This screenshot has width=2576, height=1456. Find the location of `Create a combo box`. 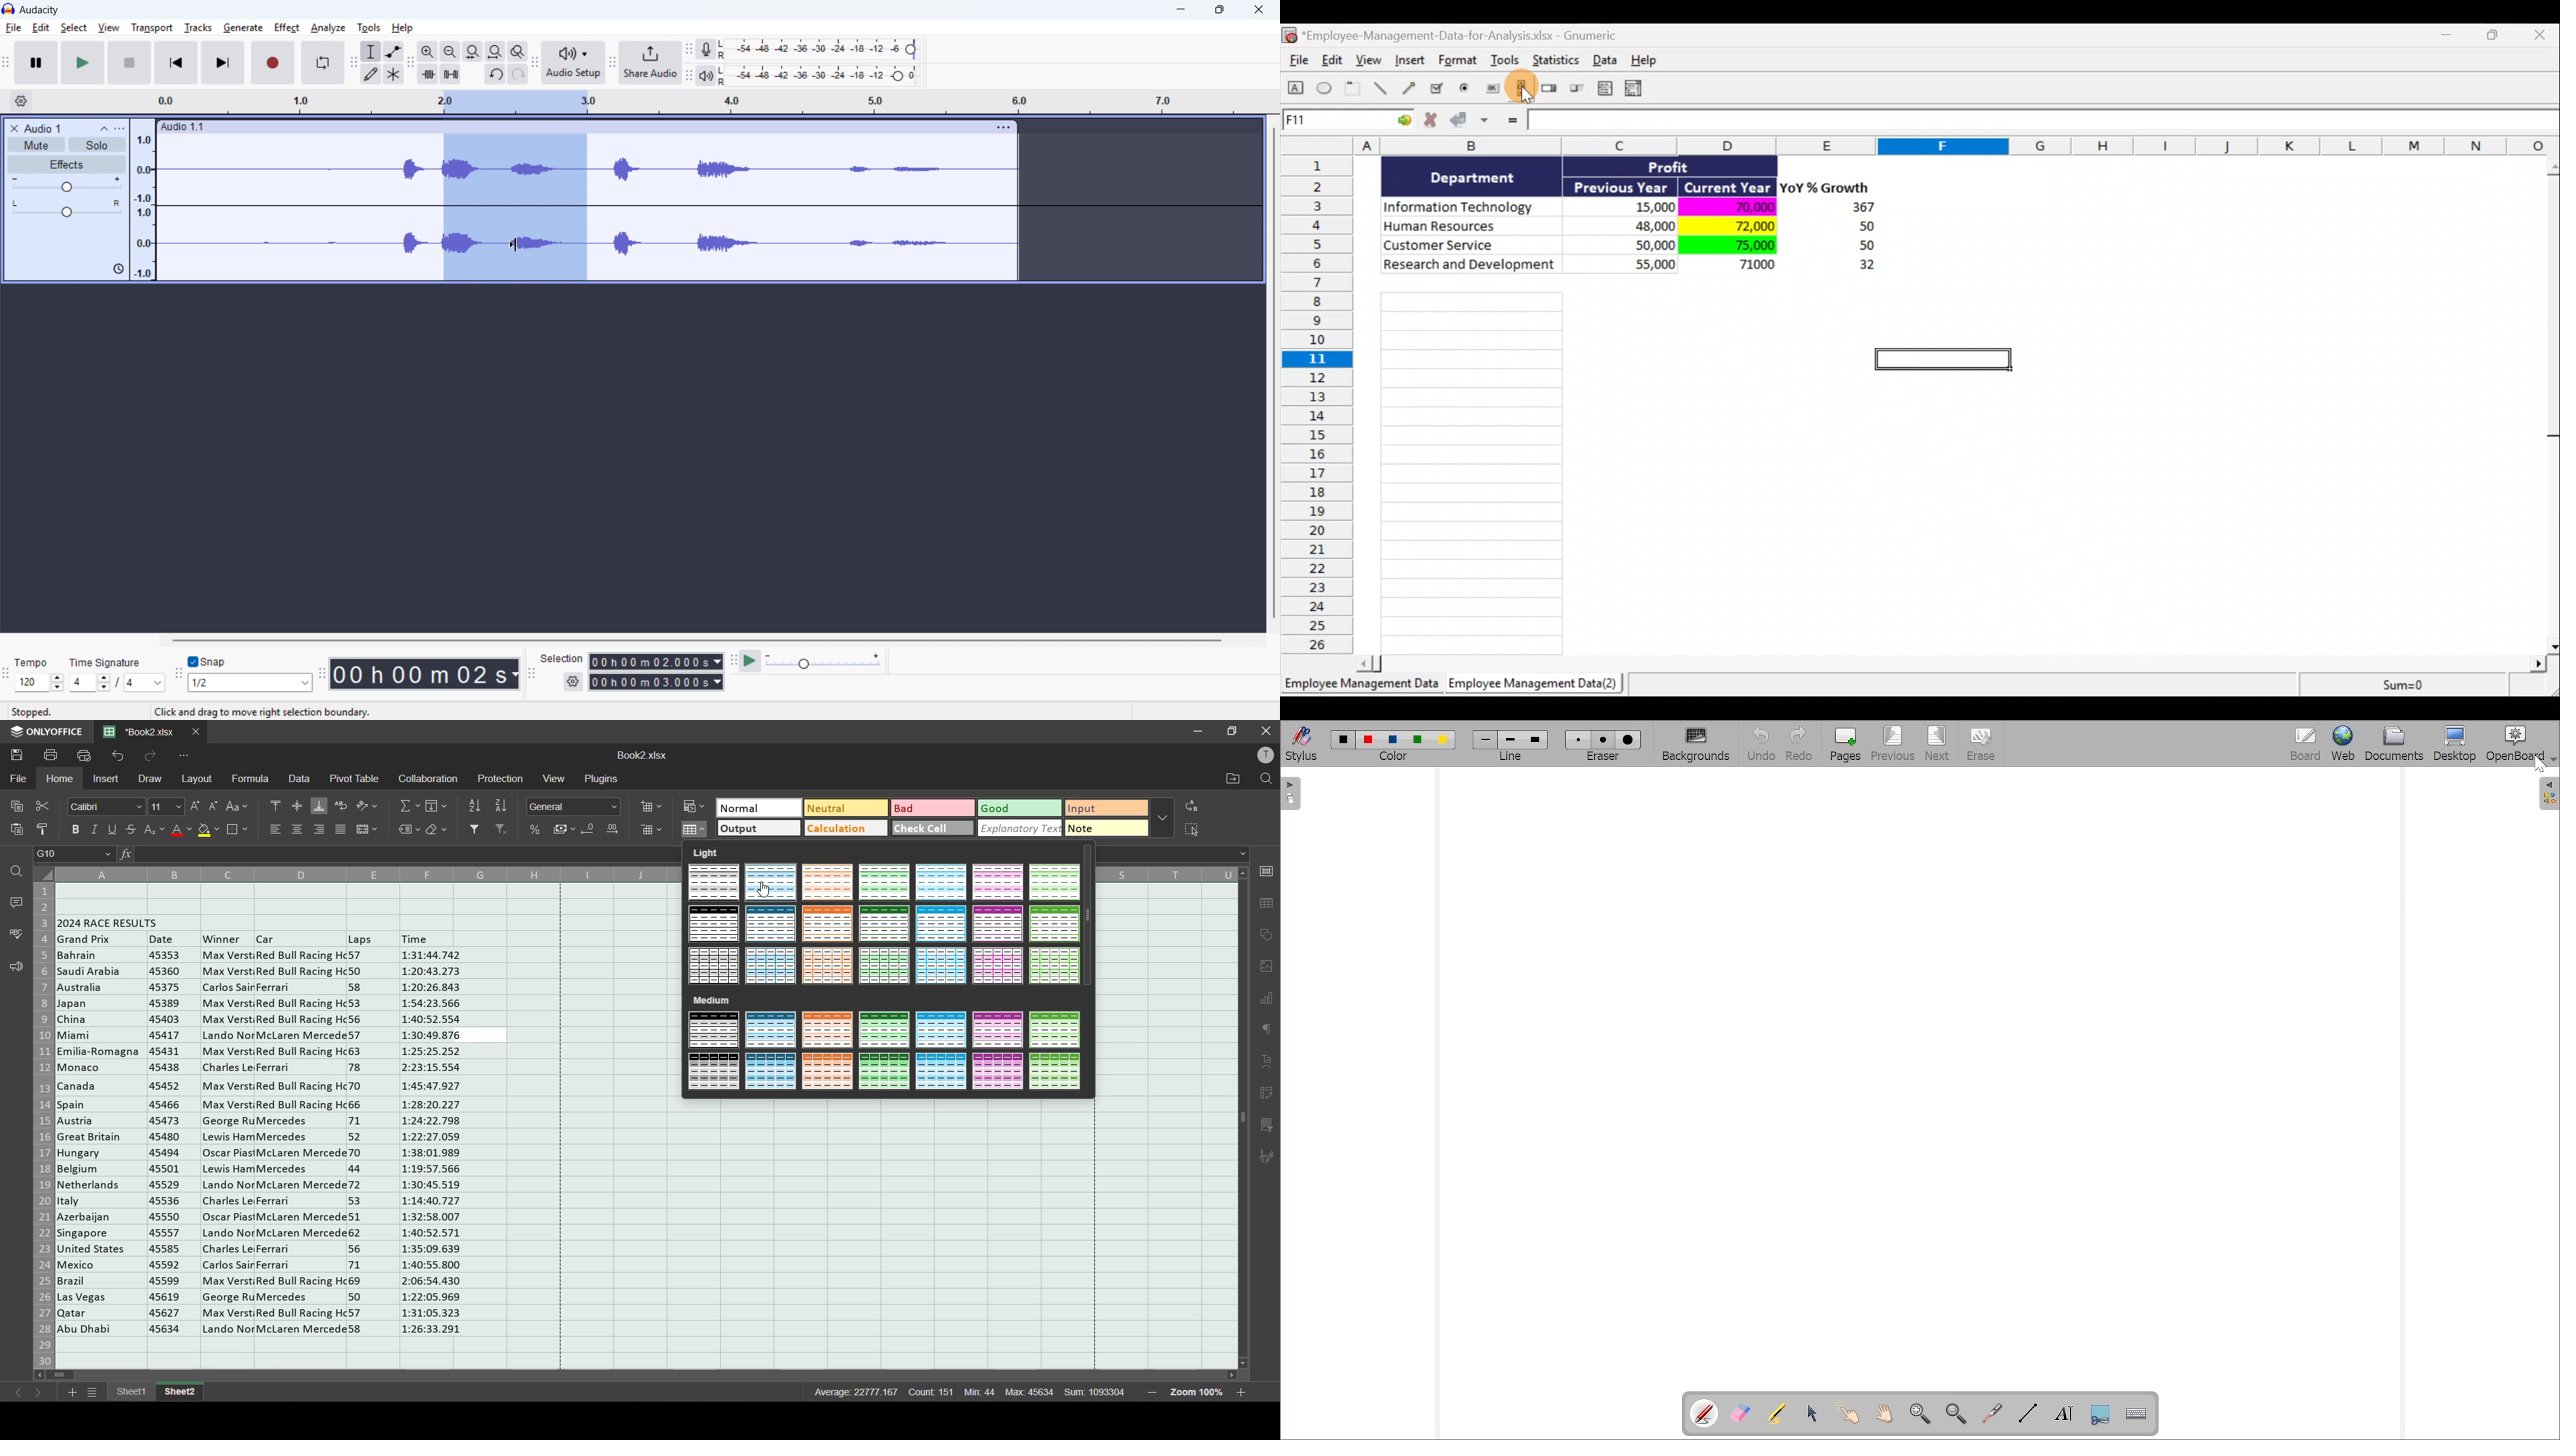

Create a combo box is located at coordinates (1639, 89).